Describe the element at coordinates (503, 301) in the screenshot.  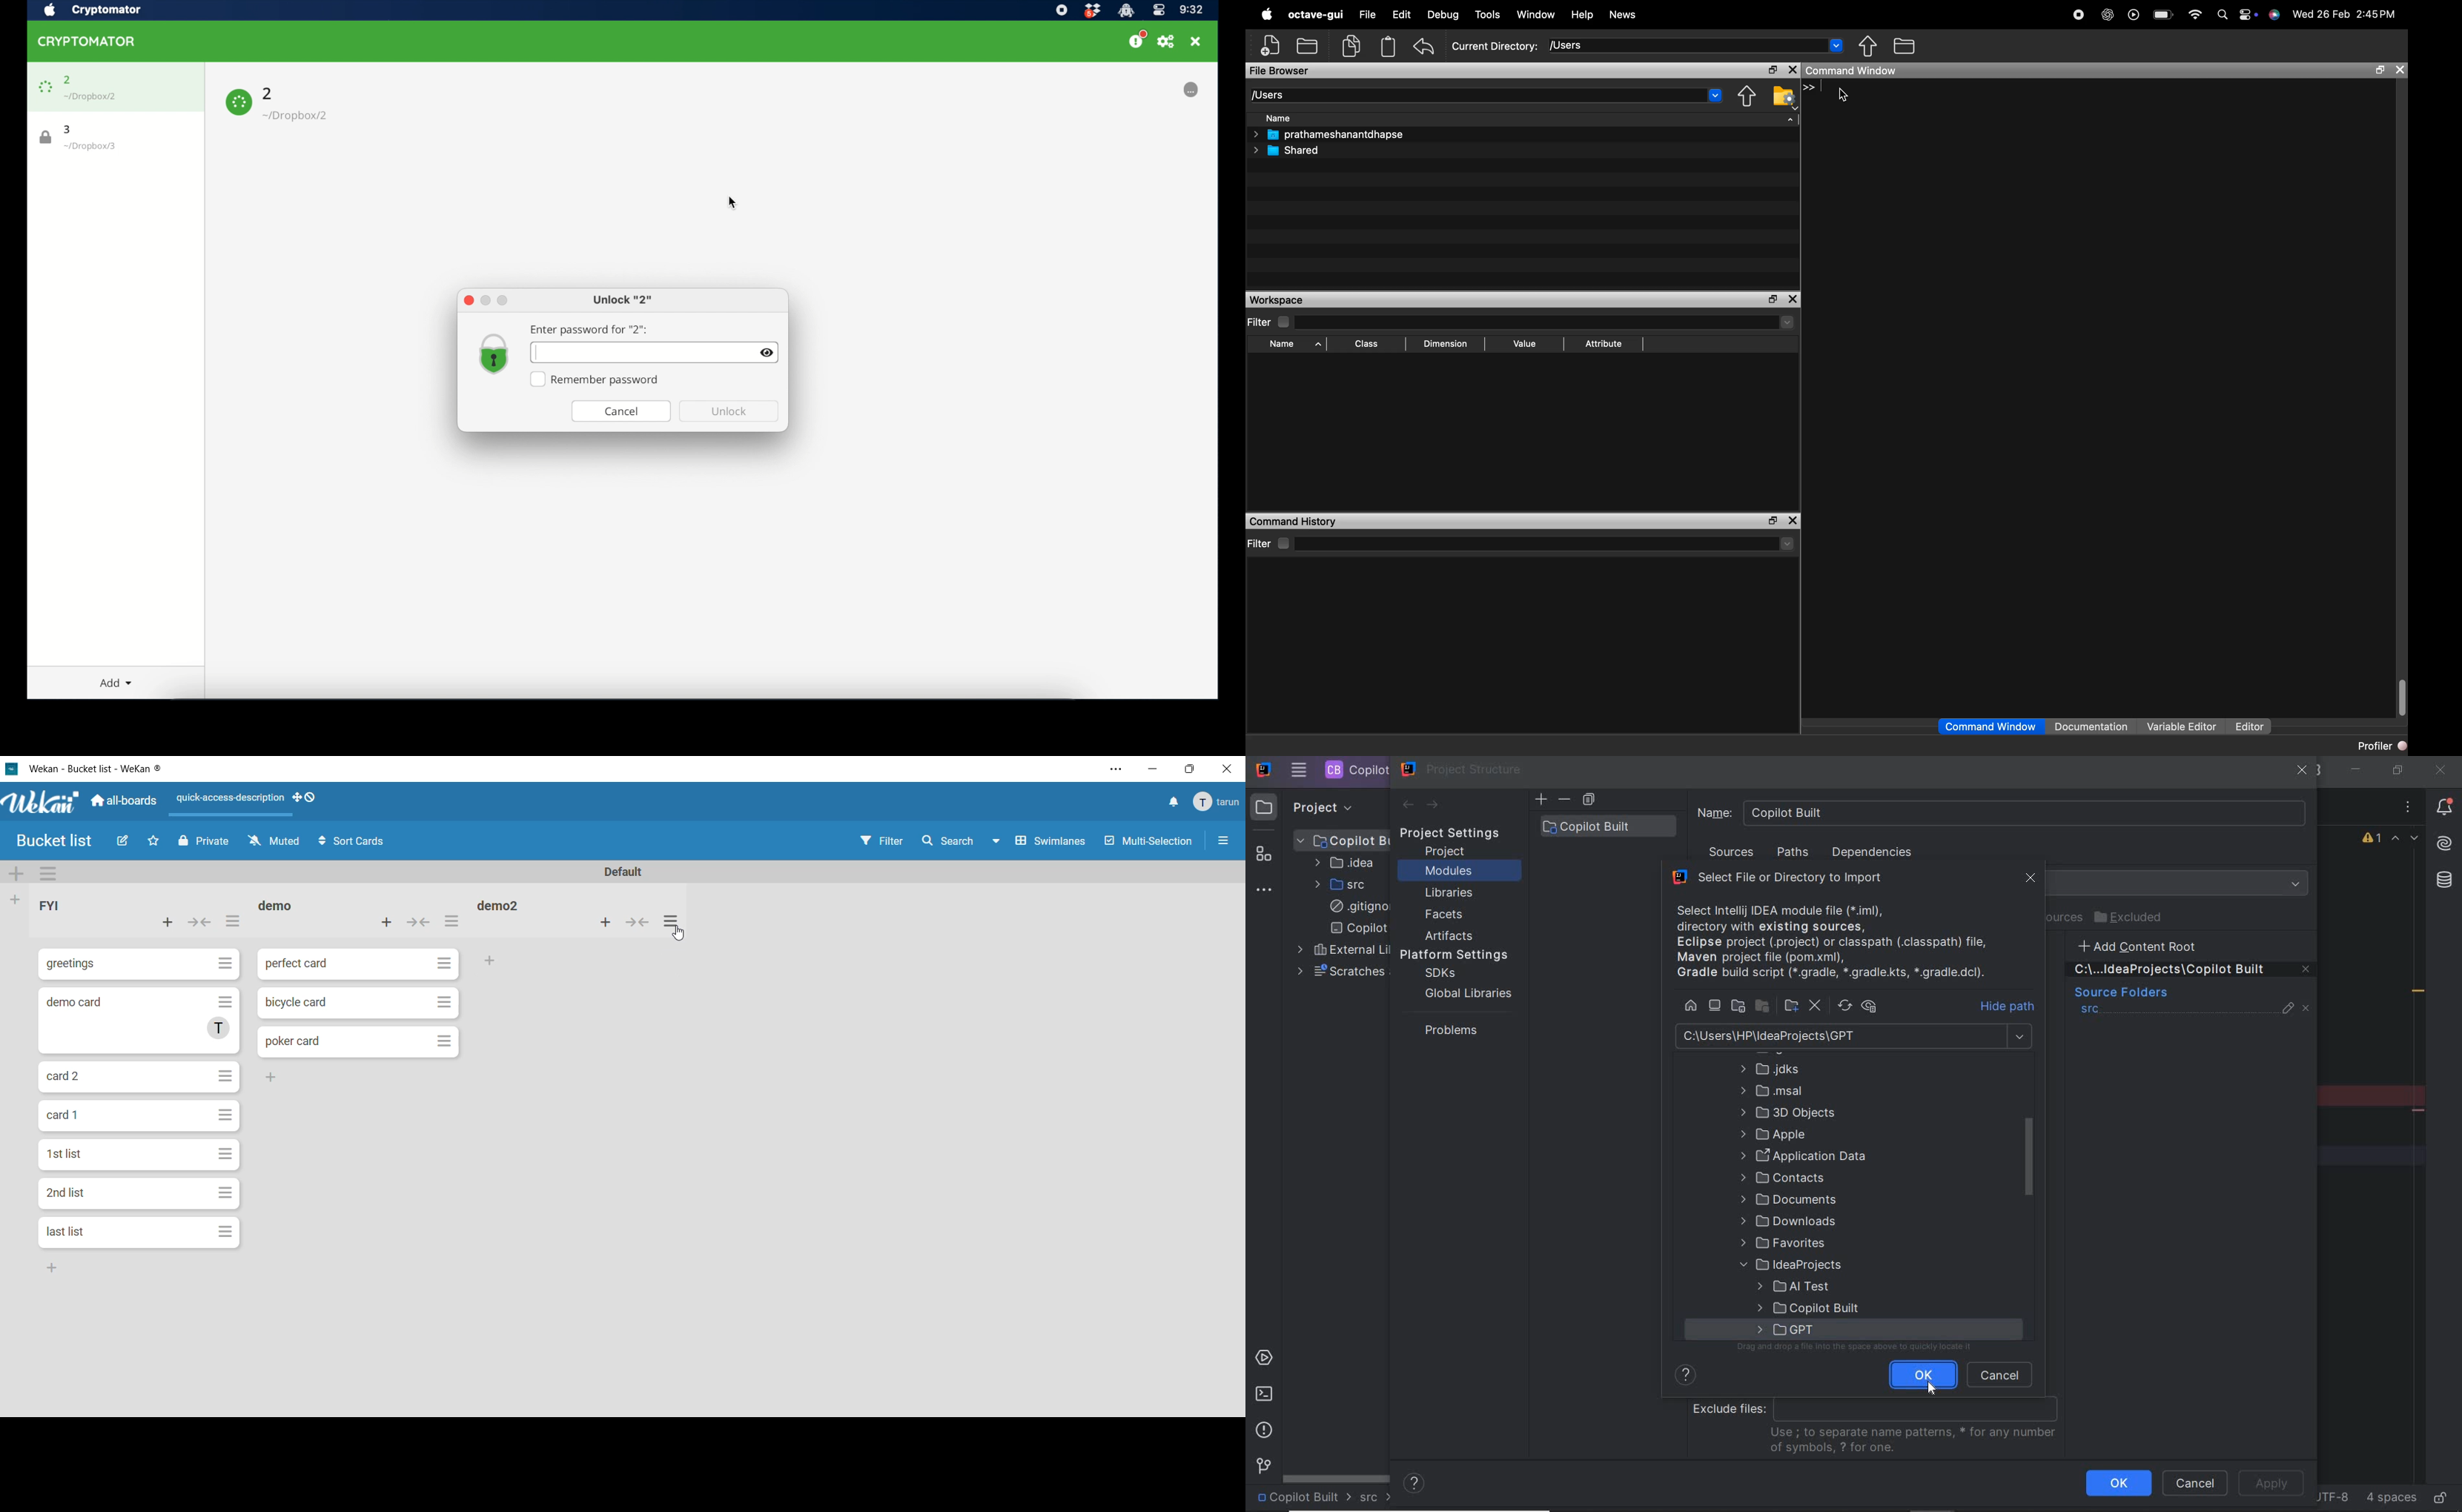
I see `maximize` at that location.